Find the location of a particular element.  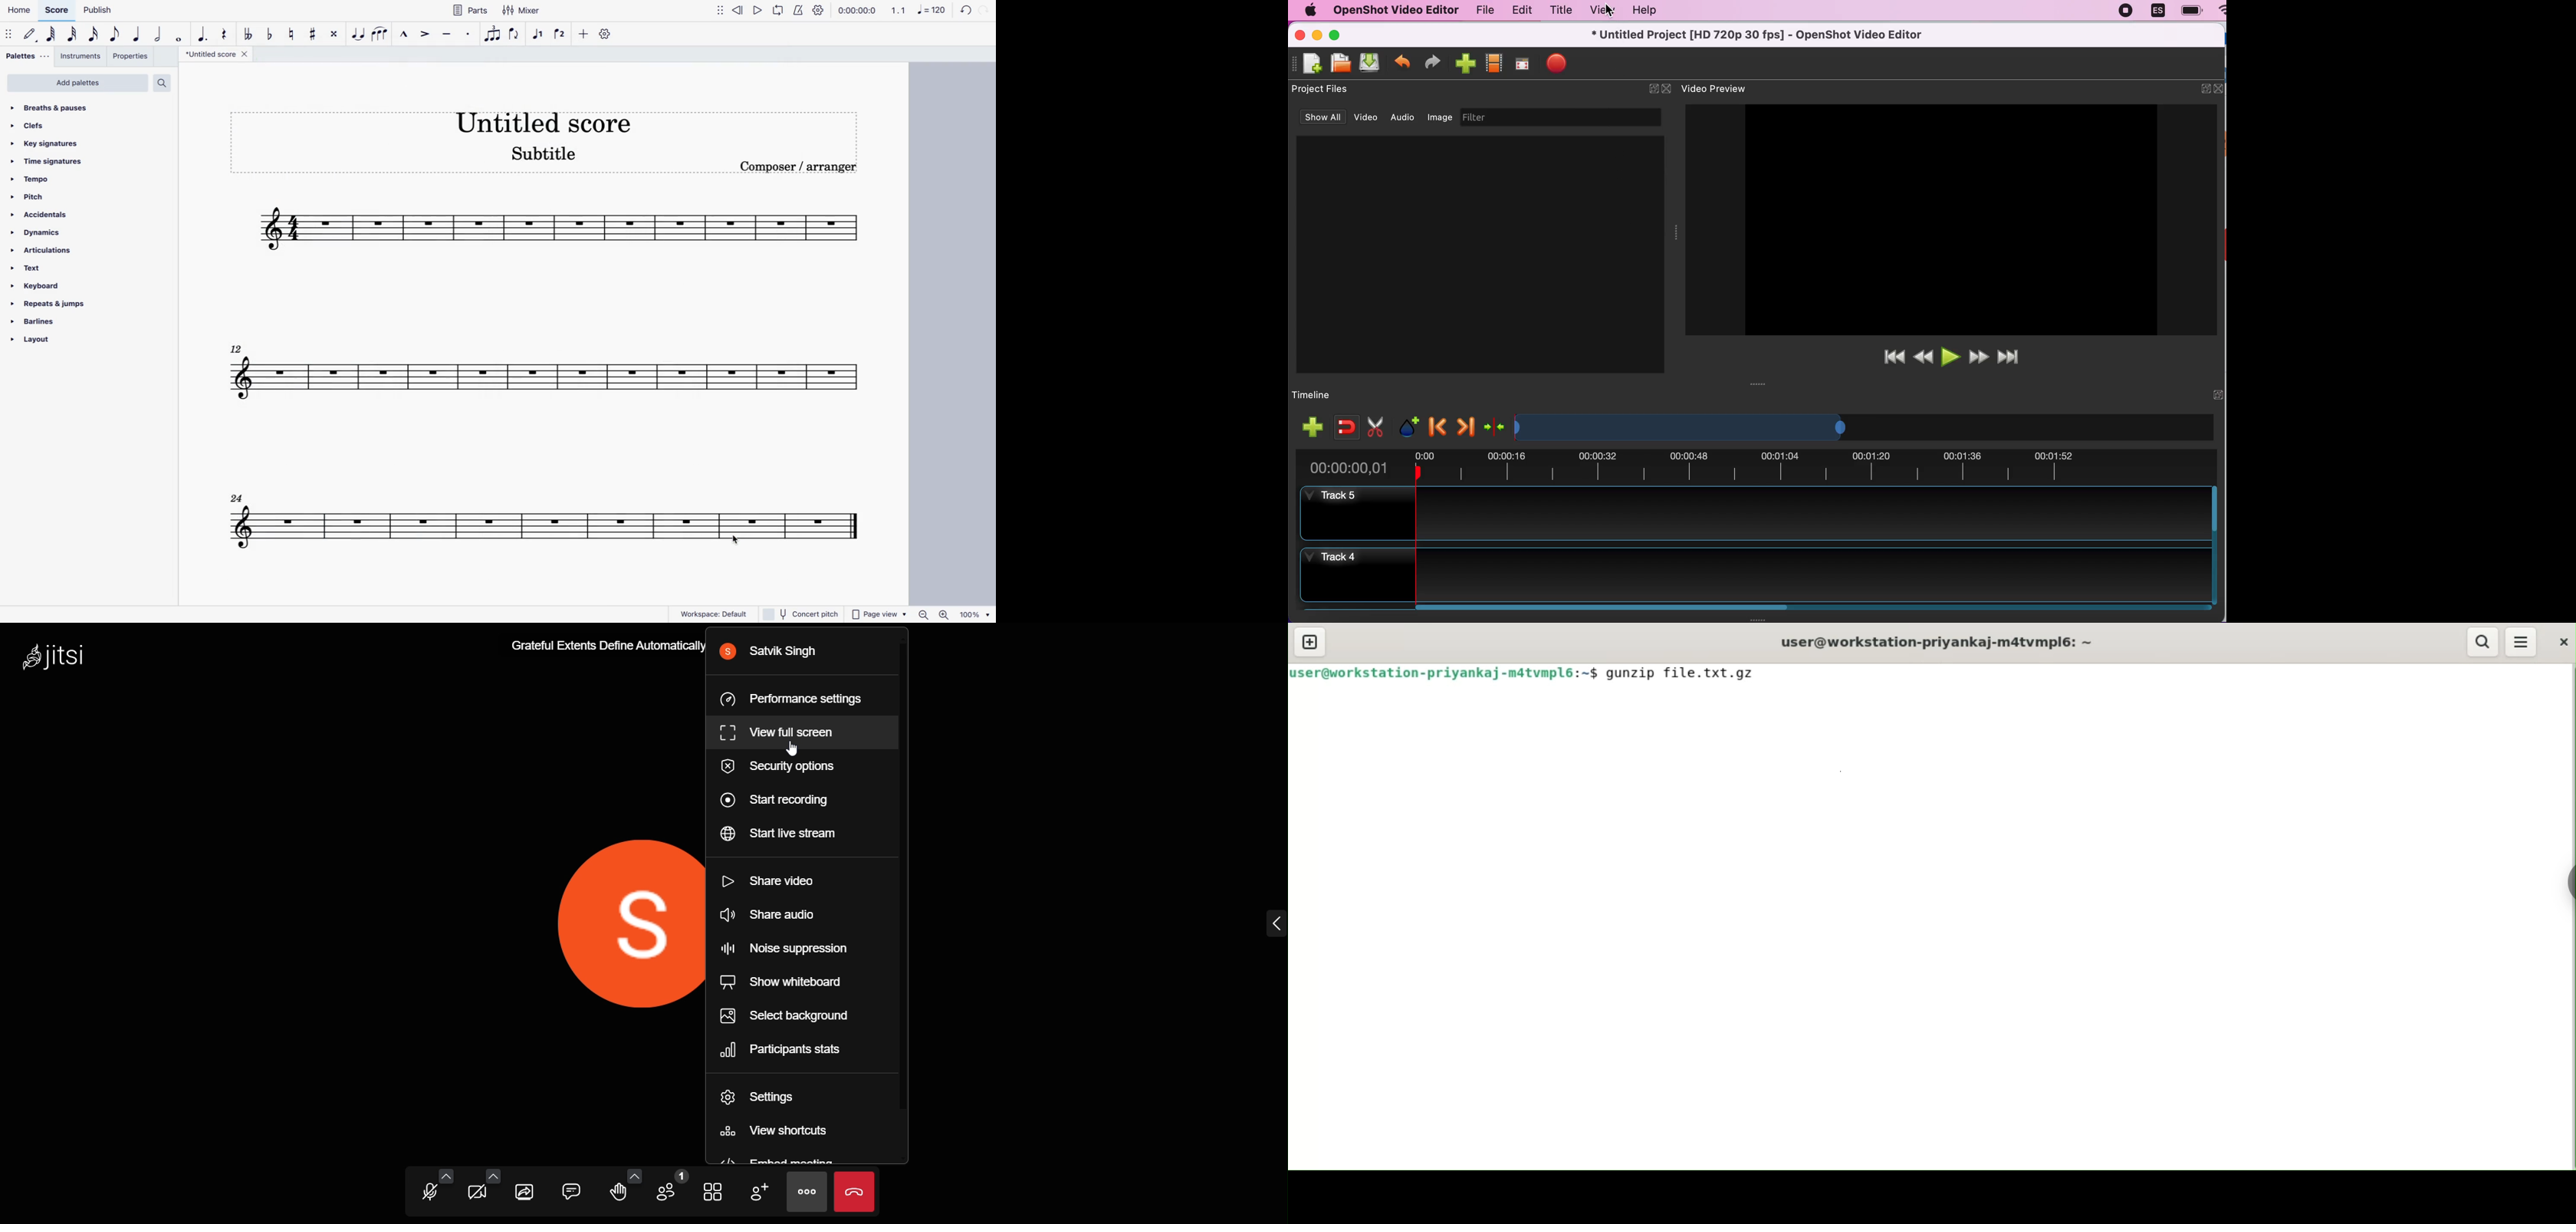

share audio is located at coordinates (771, 912).